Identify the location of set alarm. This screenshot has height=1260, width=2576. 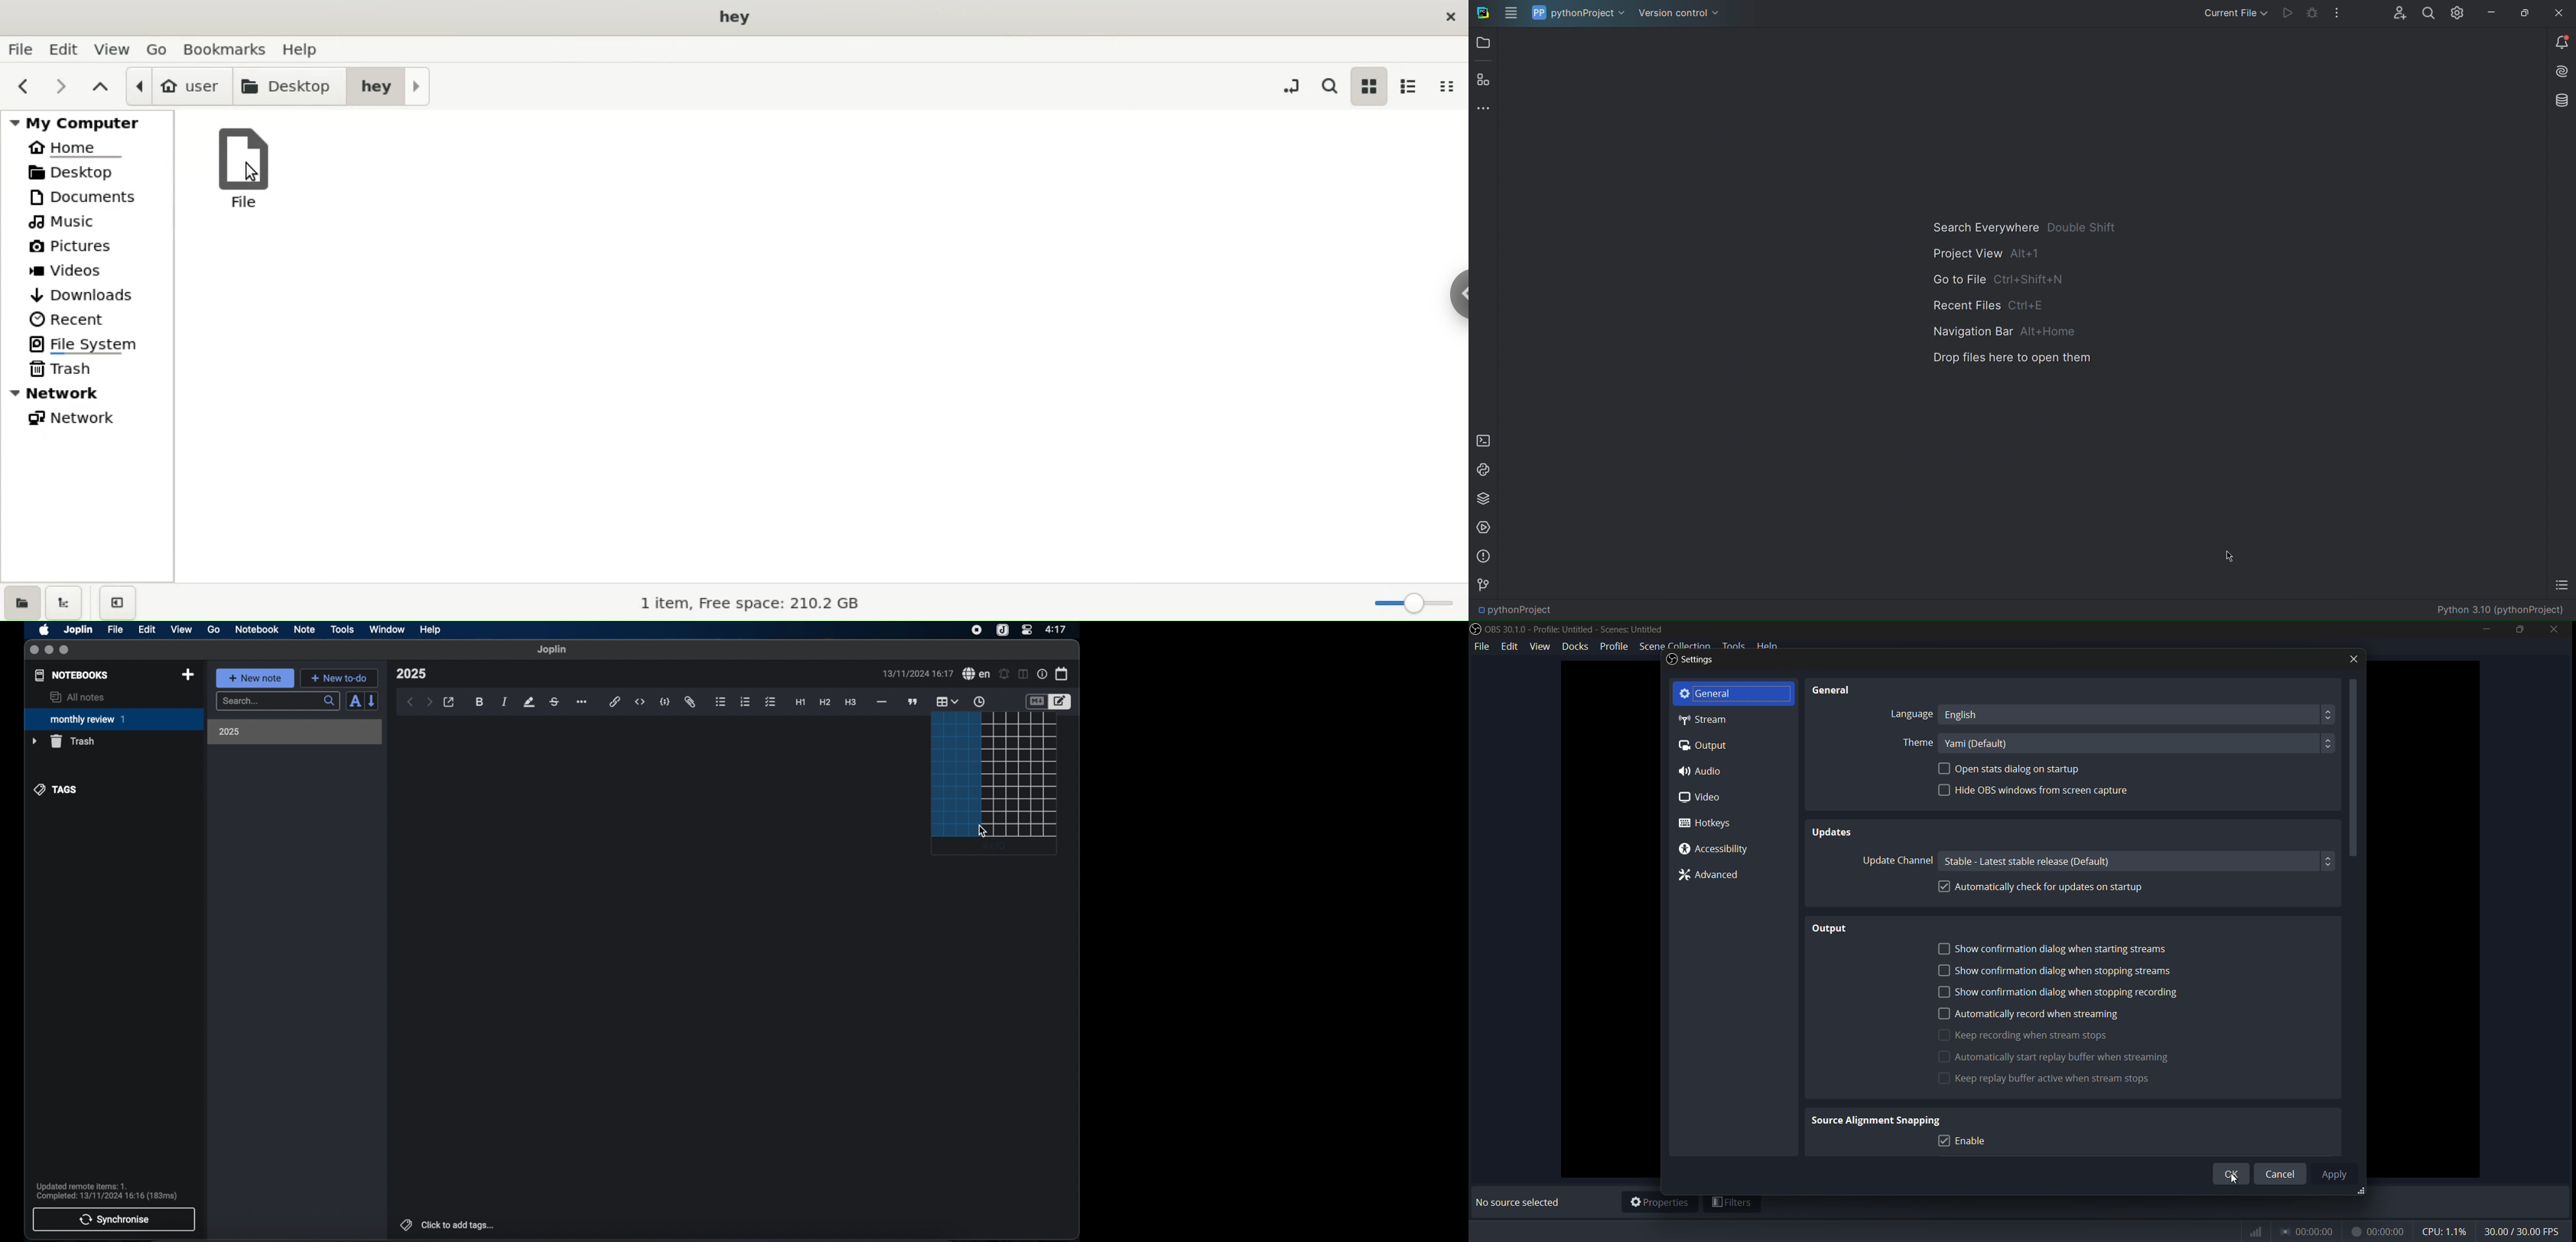
(1005, 674).